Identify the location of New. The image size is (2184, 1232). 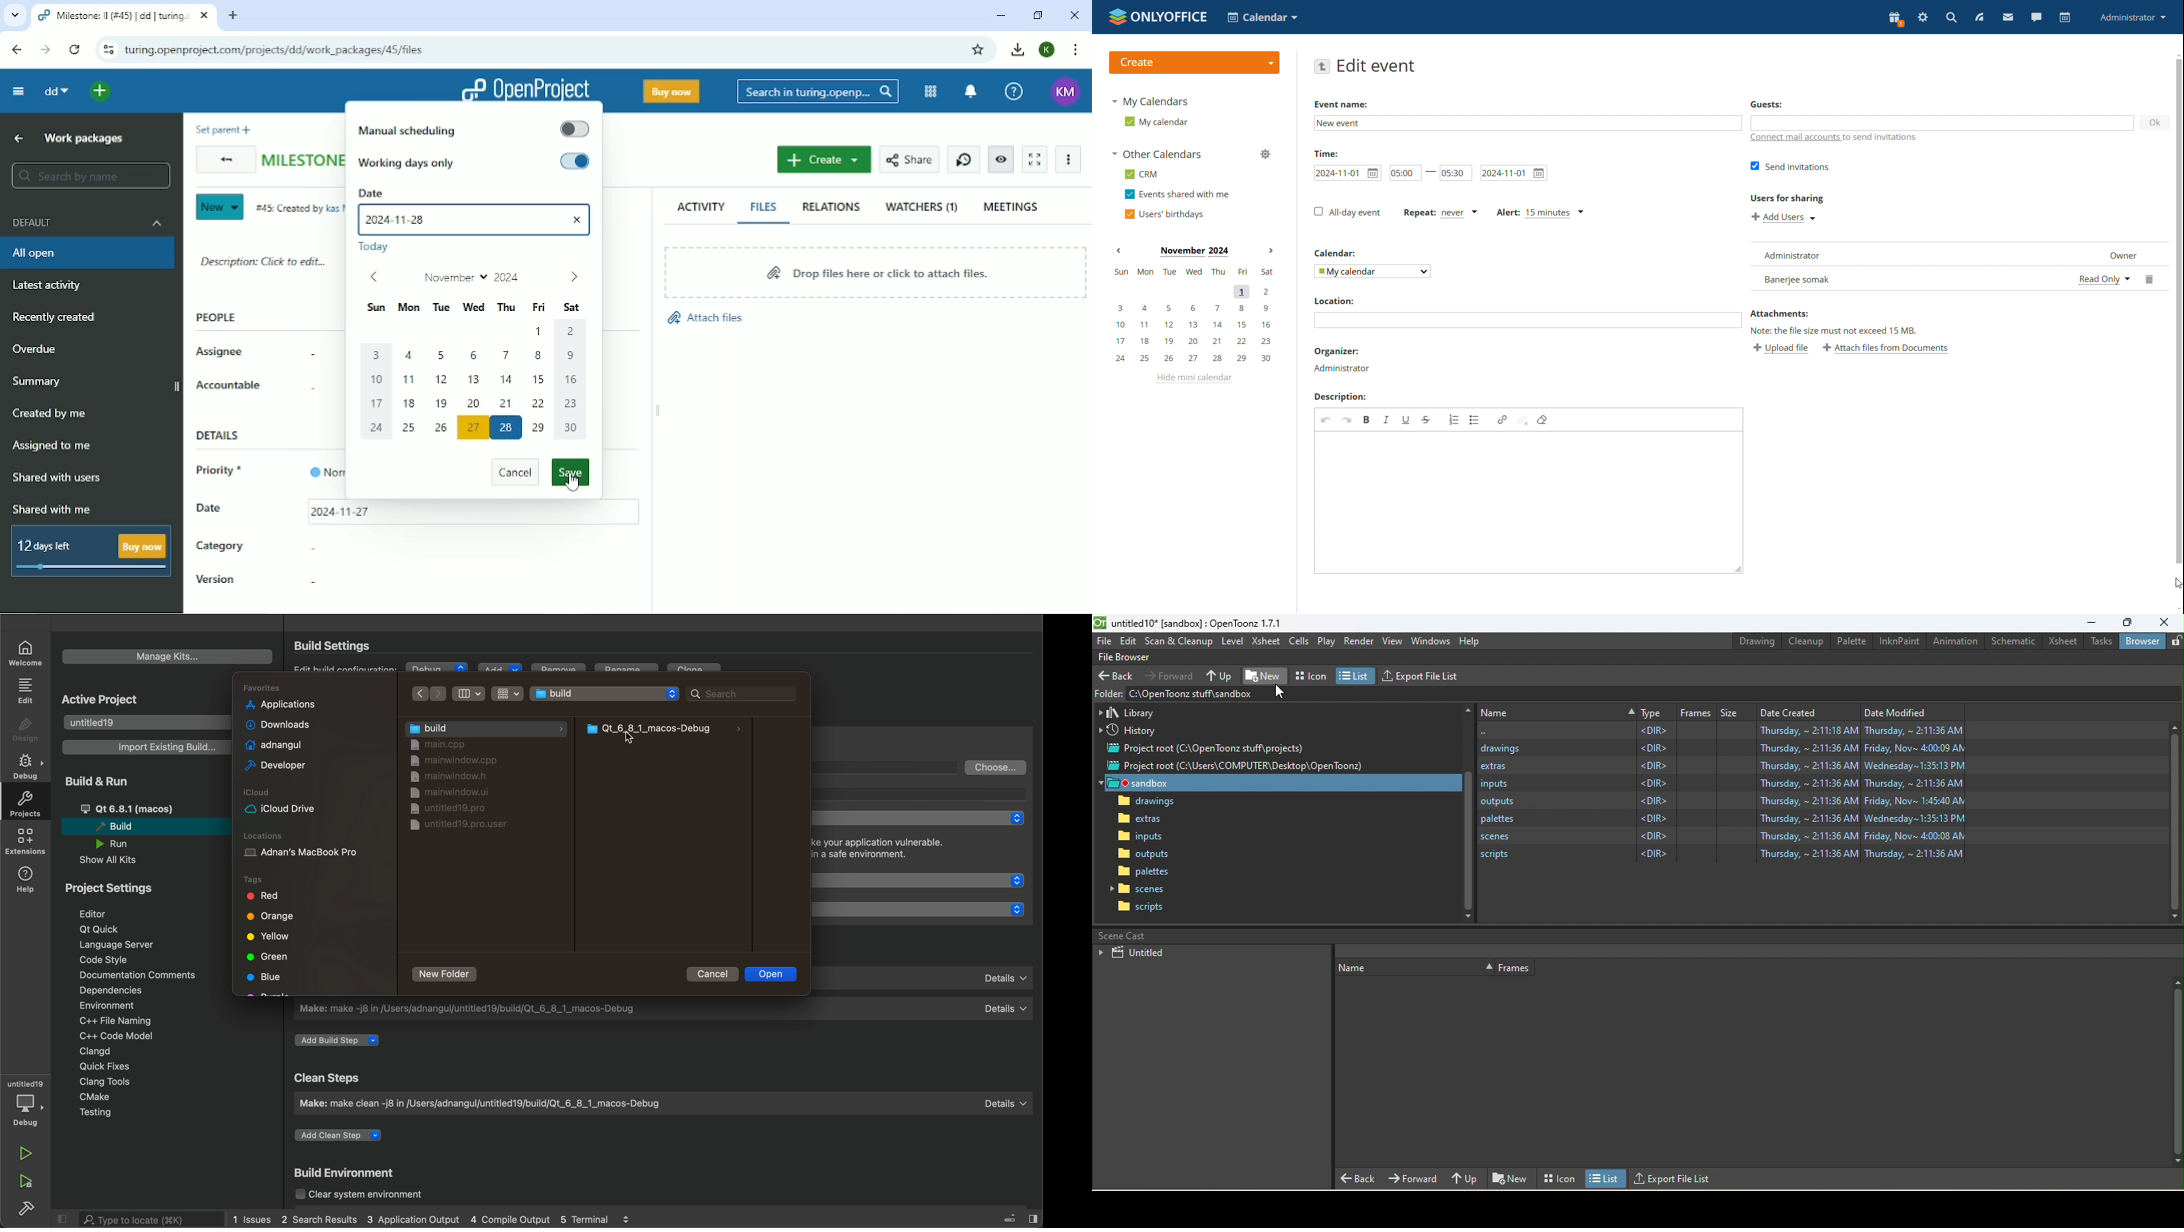
(218, 207).